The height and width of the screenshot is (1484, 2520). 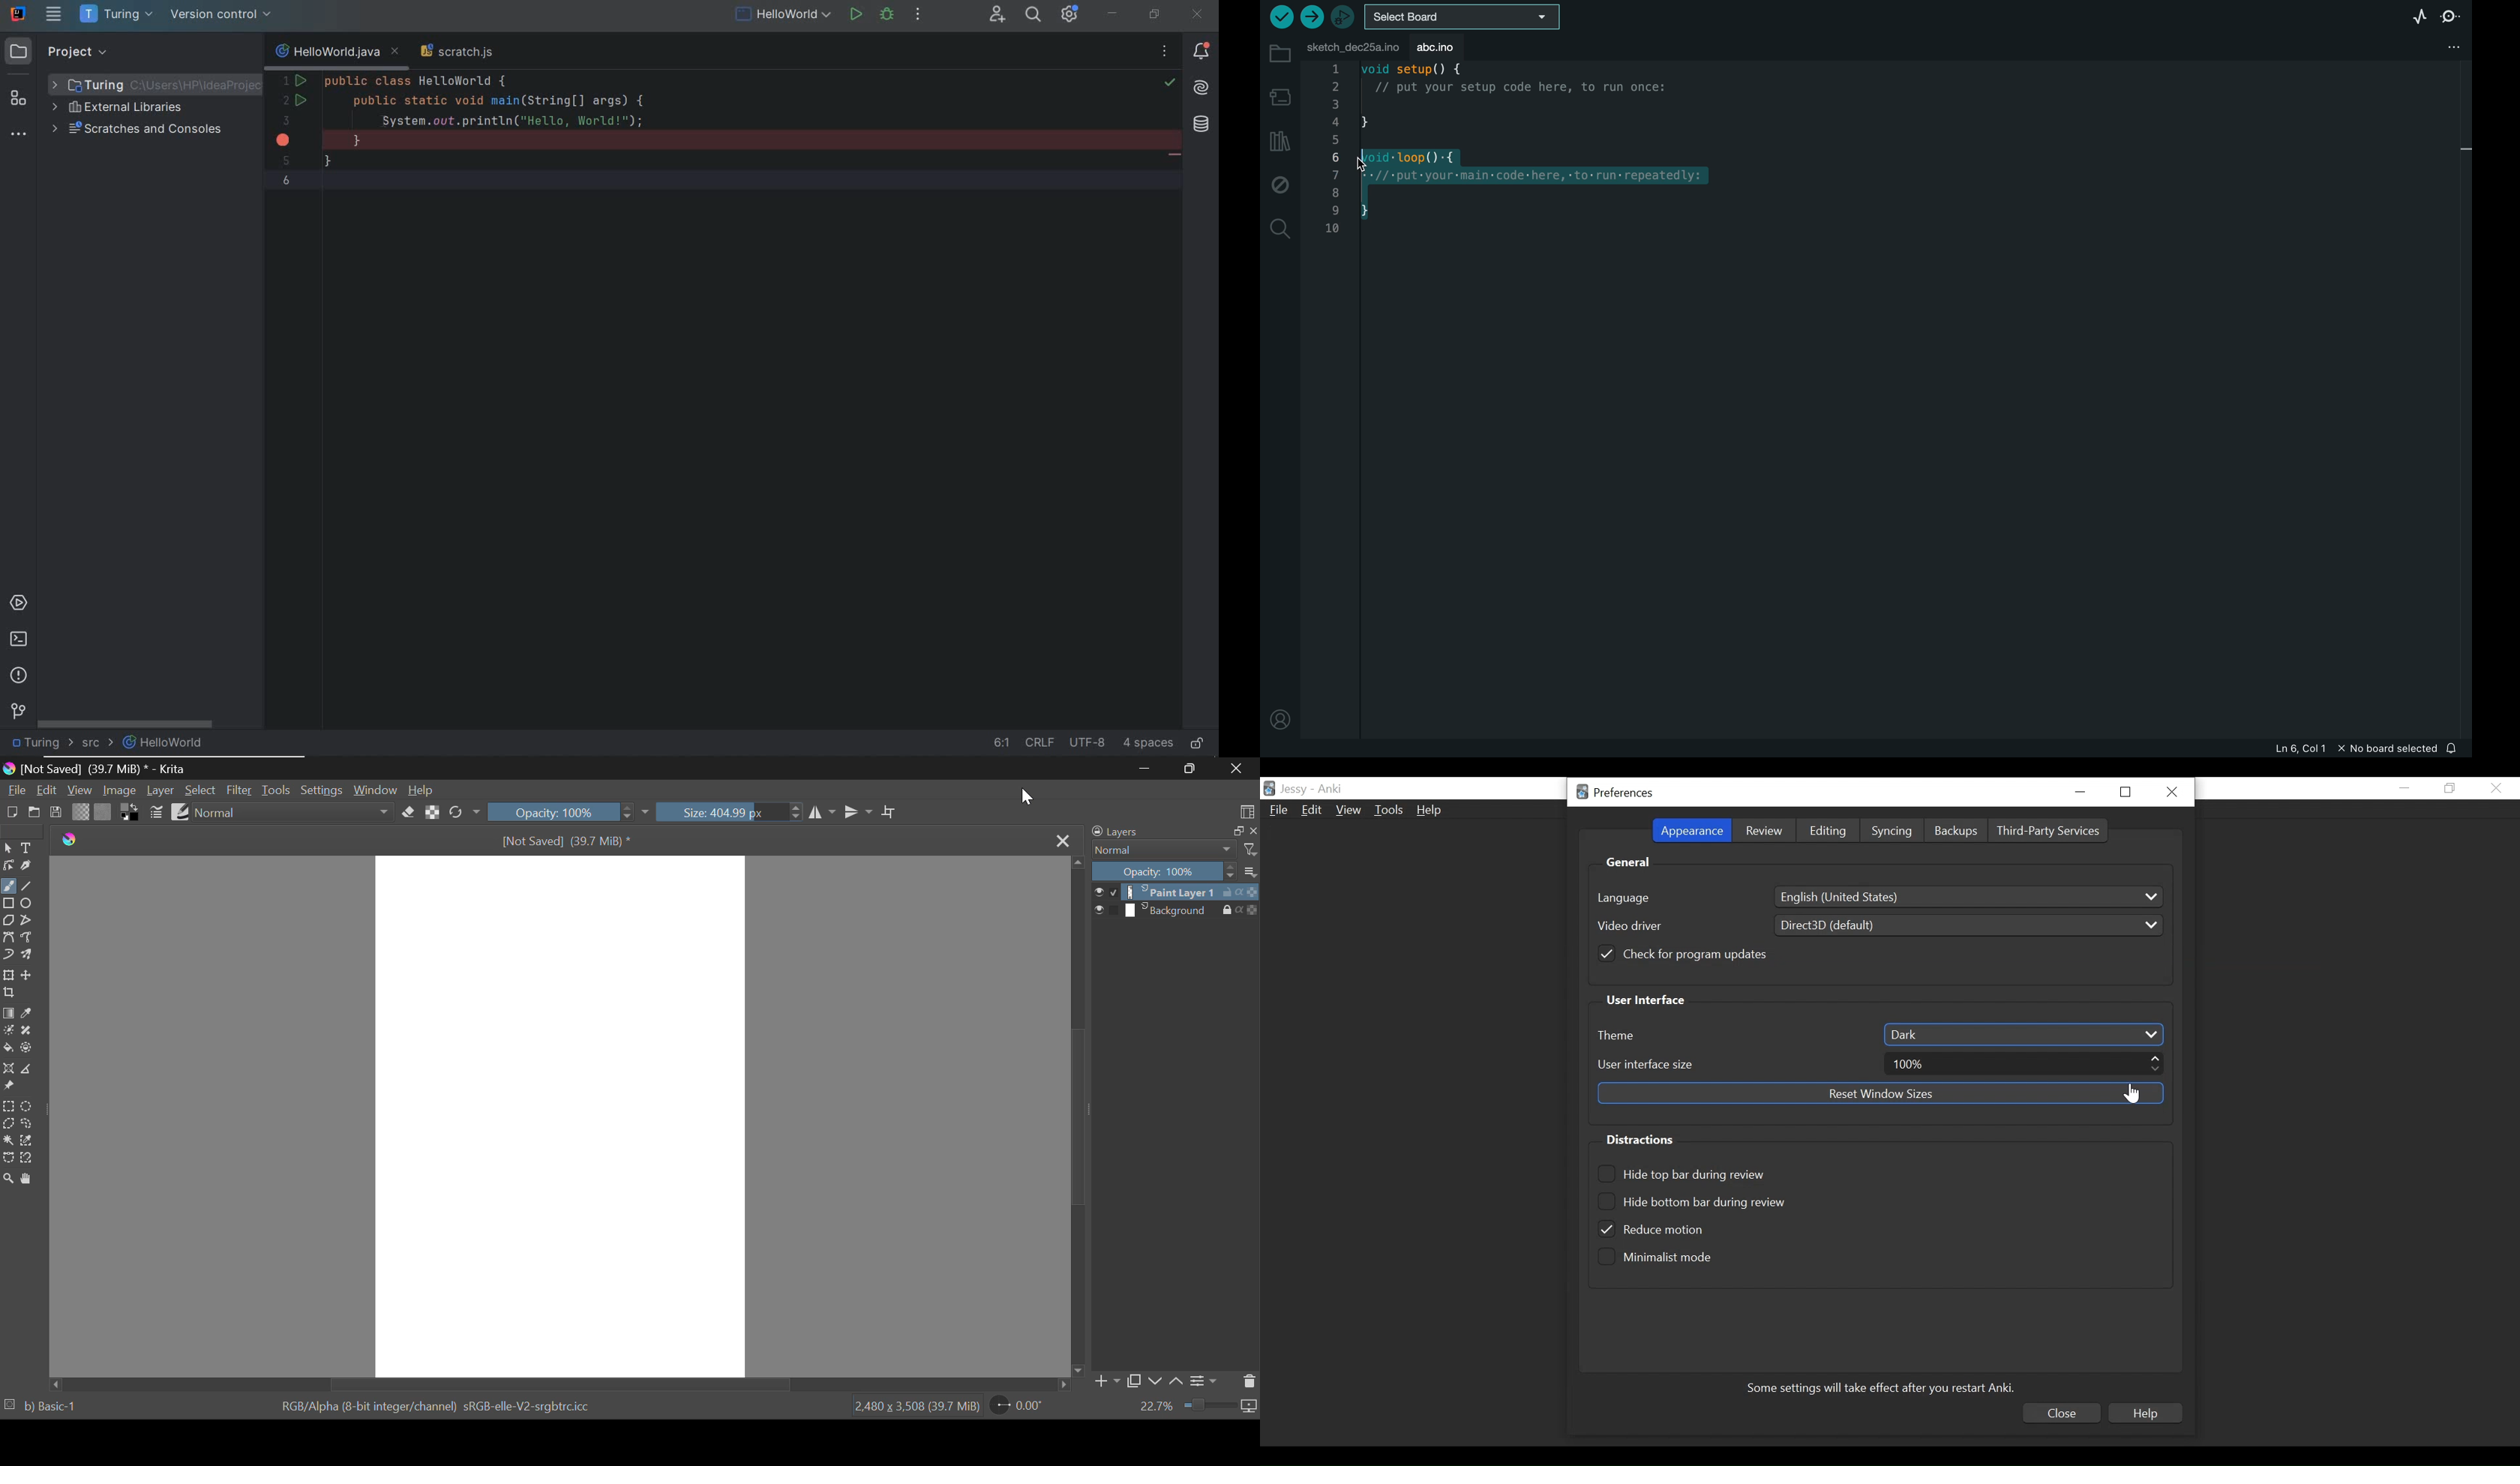 What do you see at coordinates (1690, 830) in the screenshot?
I see `Appearance` at bounding box center [1690, 830].